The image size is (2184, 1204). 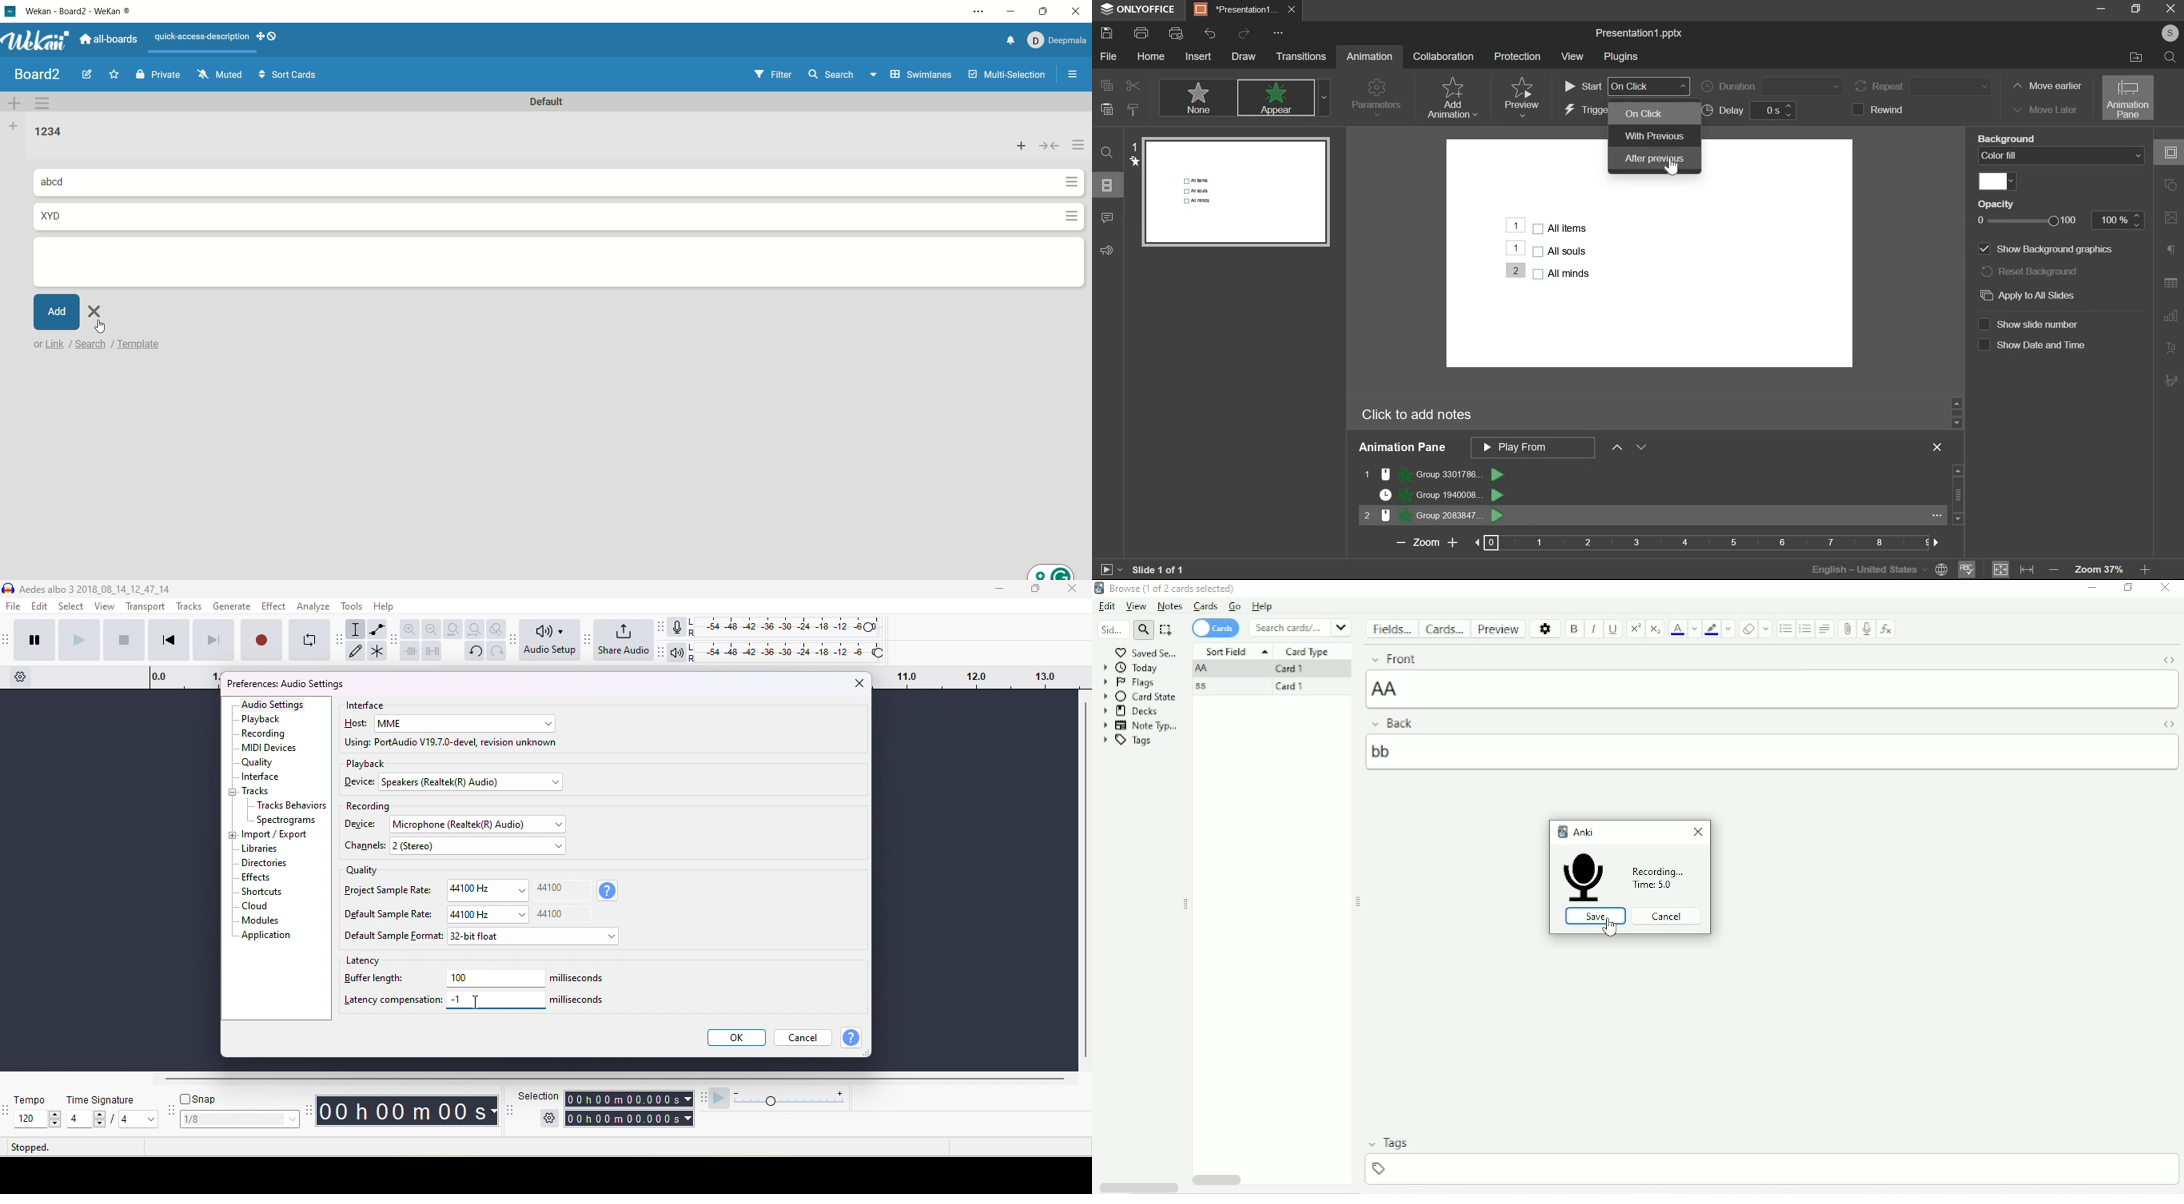 I want to click on Select formatting to remove, so click(x=1766, y=628).